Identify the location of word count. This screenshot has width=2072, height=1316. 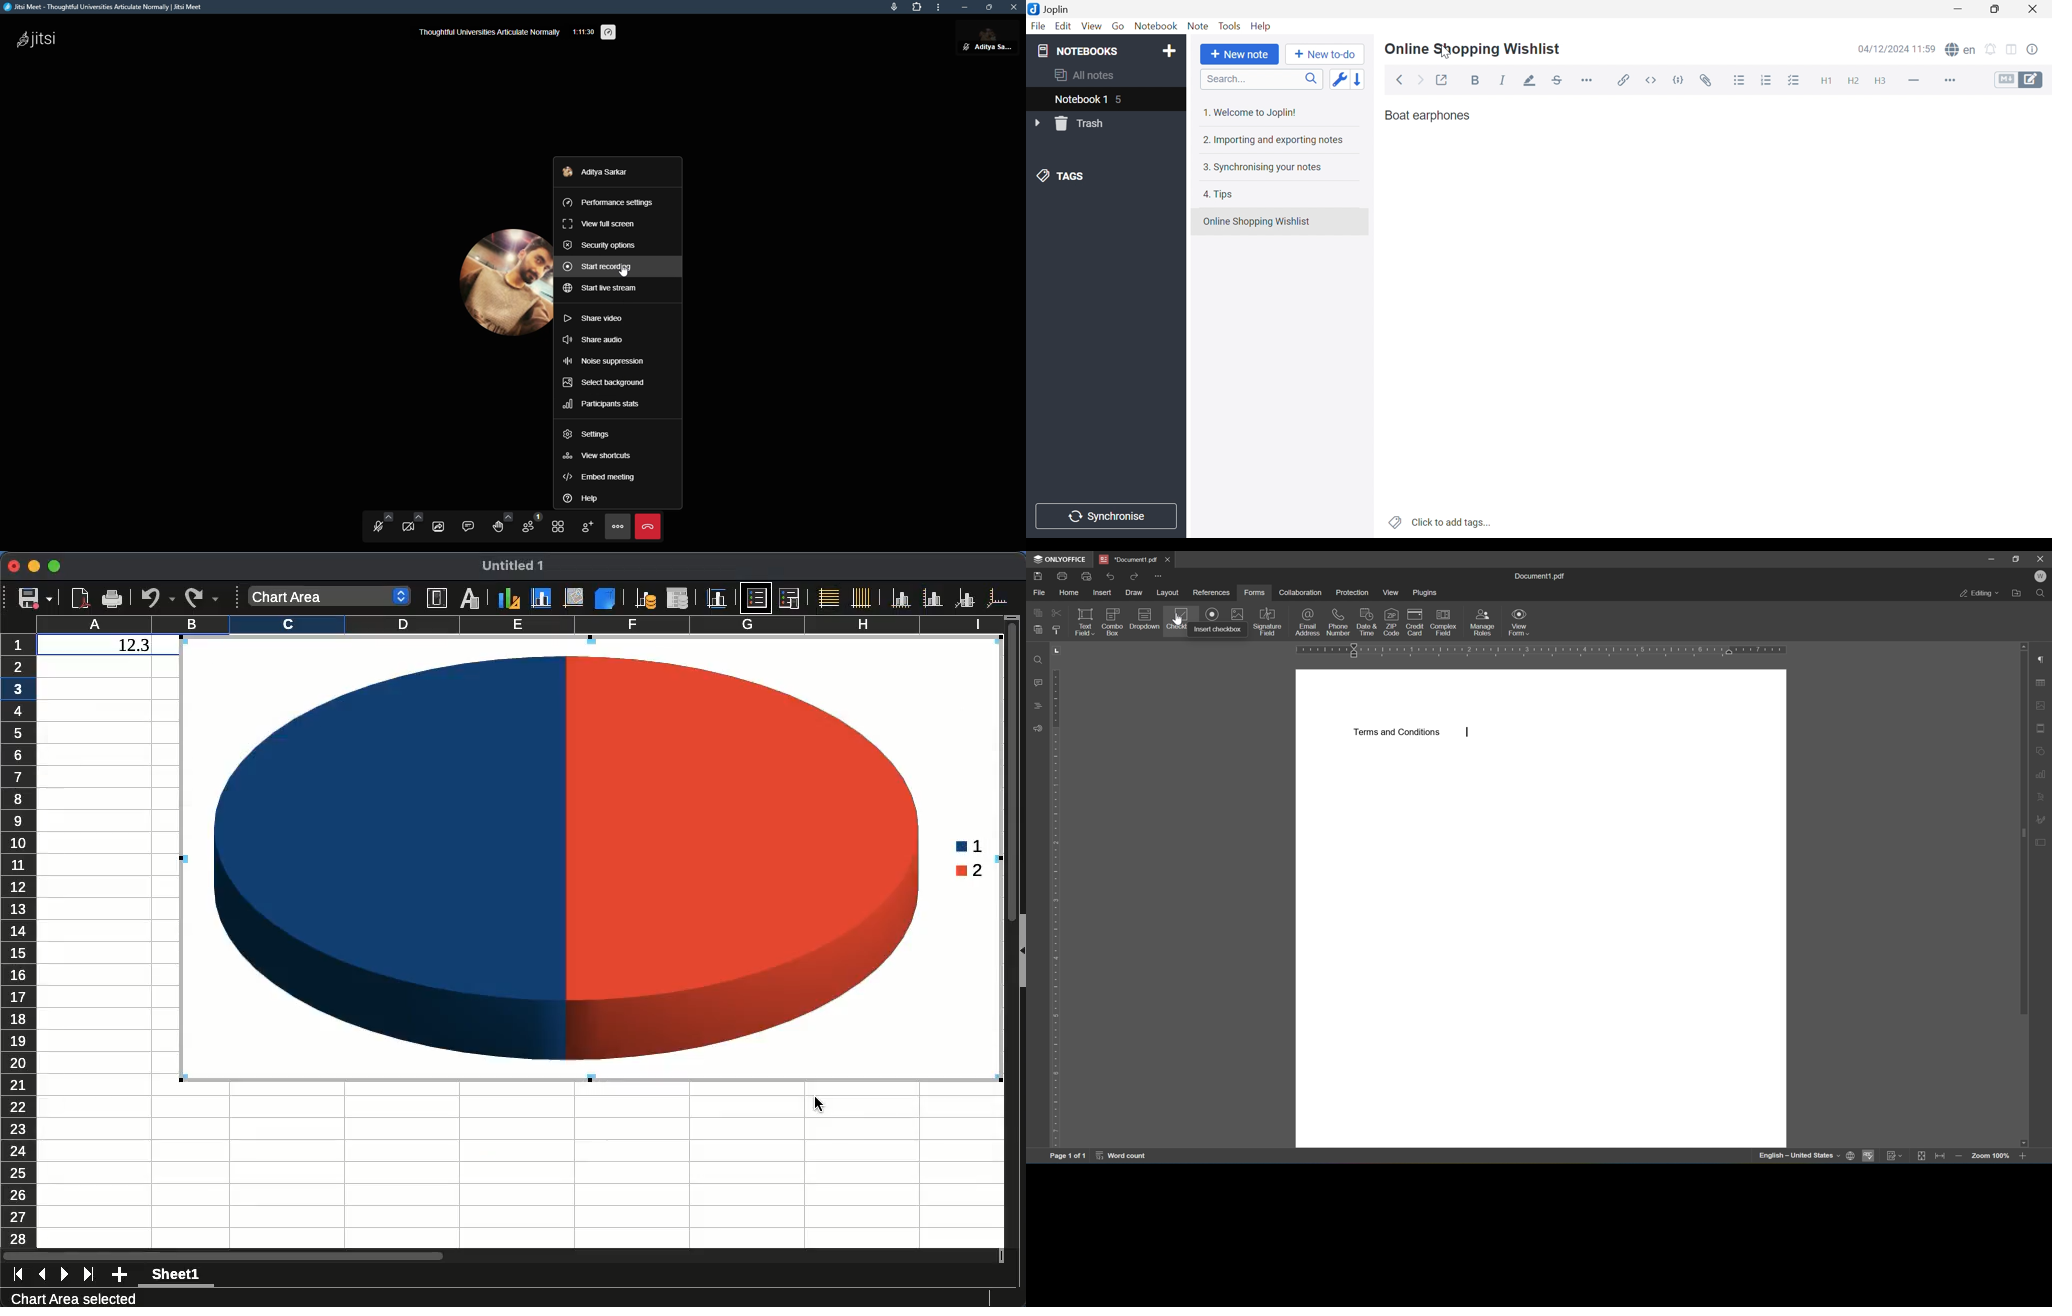
(1120, 1159).